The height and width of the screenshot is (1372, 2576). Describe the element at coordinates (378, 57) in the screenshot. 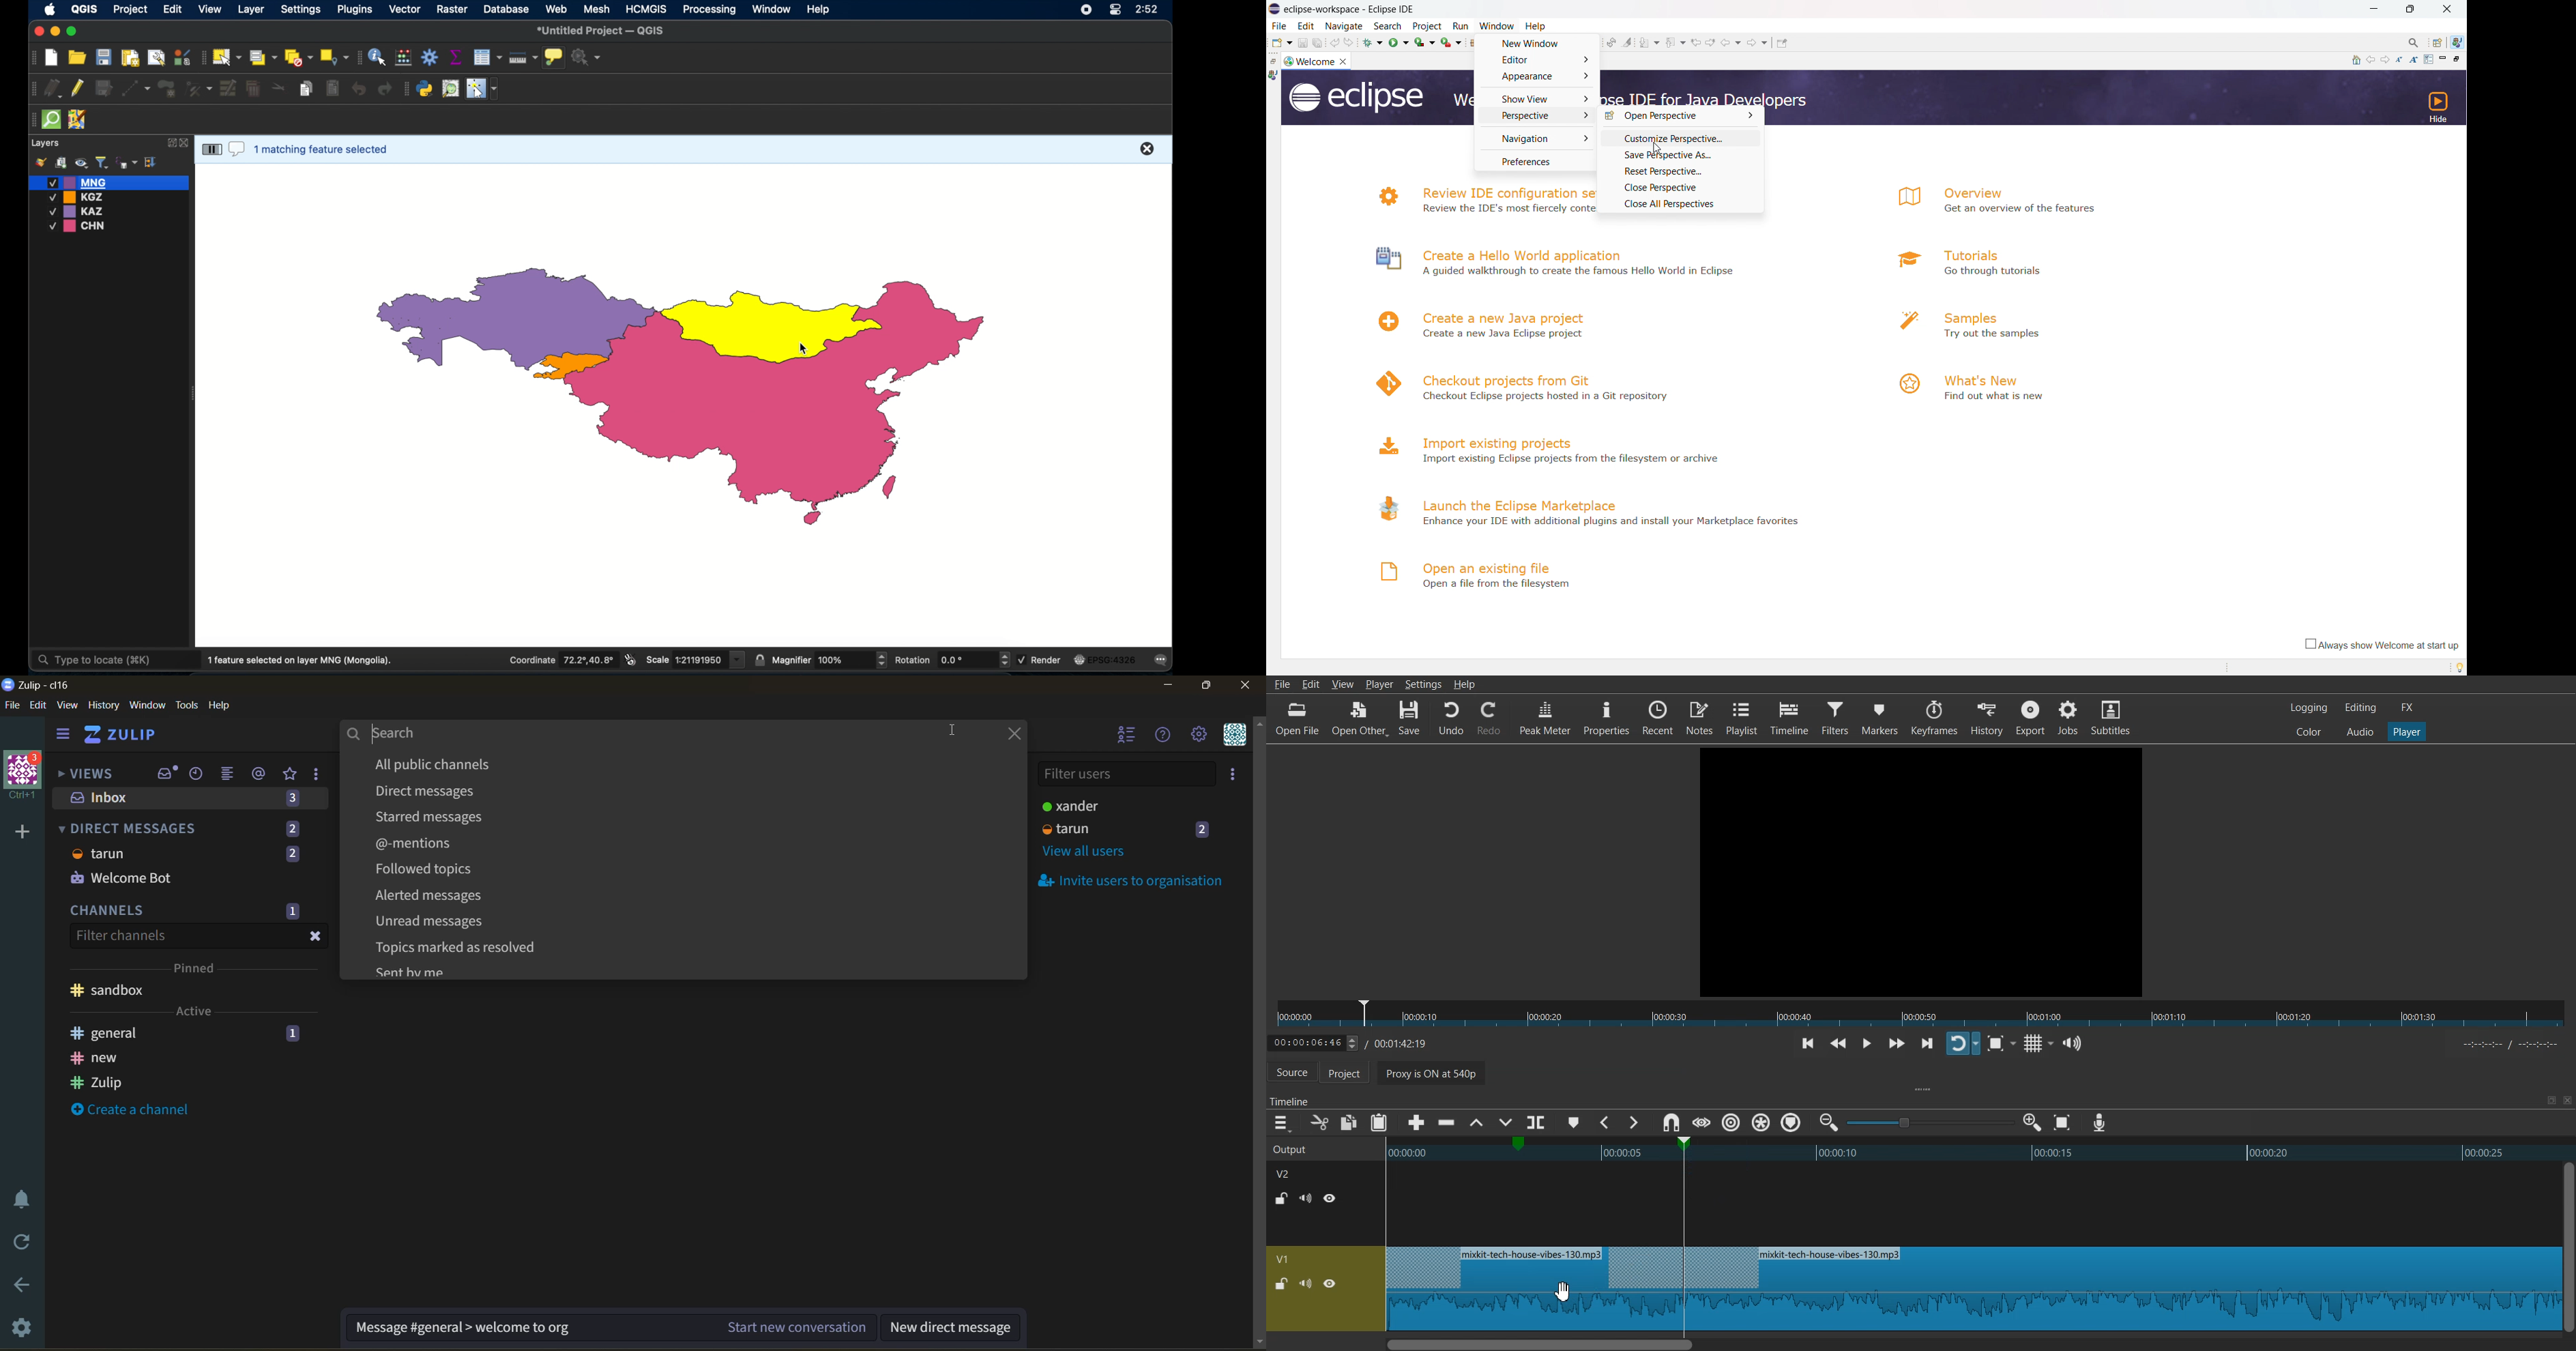

I see `identify feature` at that location.